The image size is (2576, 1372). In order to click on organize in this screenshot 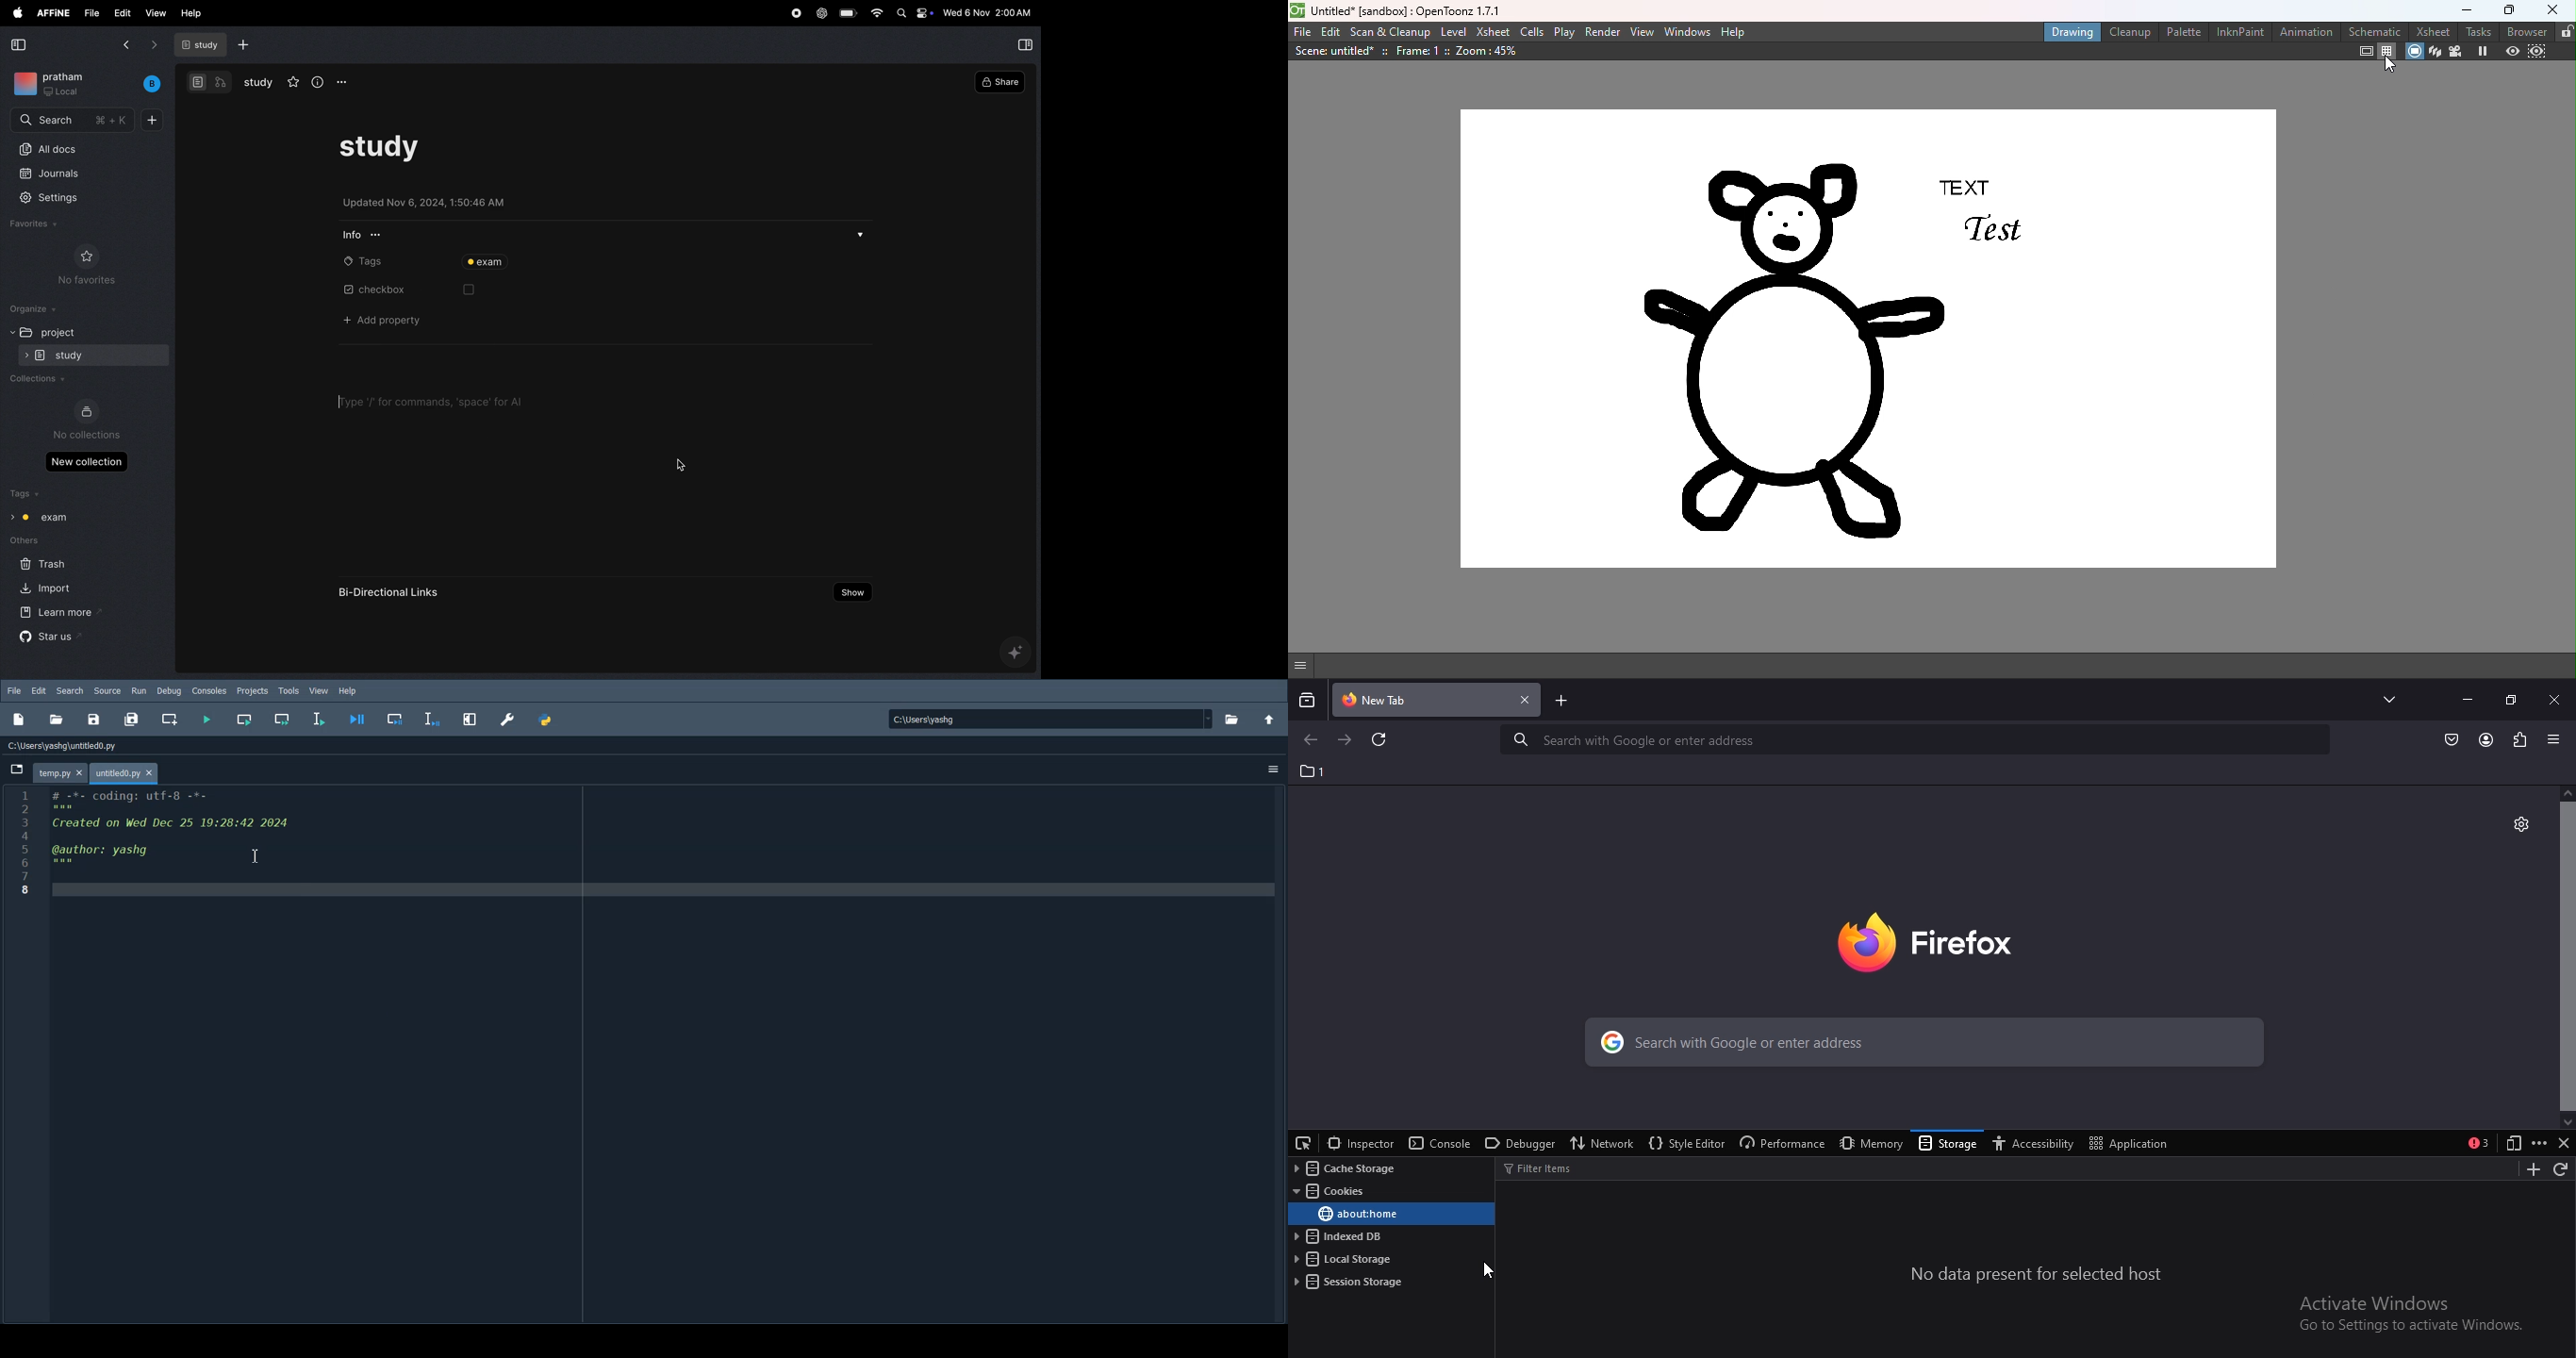, I will do `click(29, 310)`.